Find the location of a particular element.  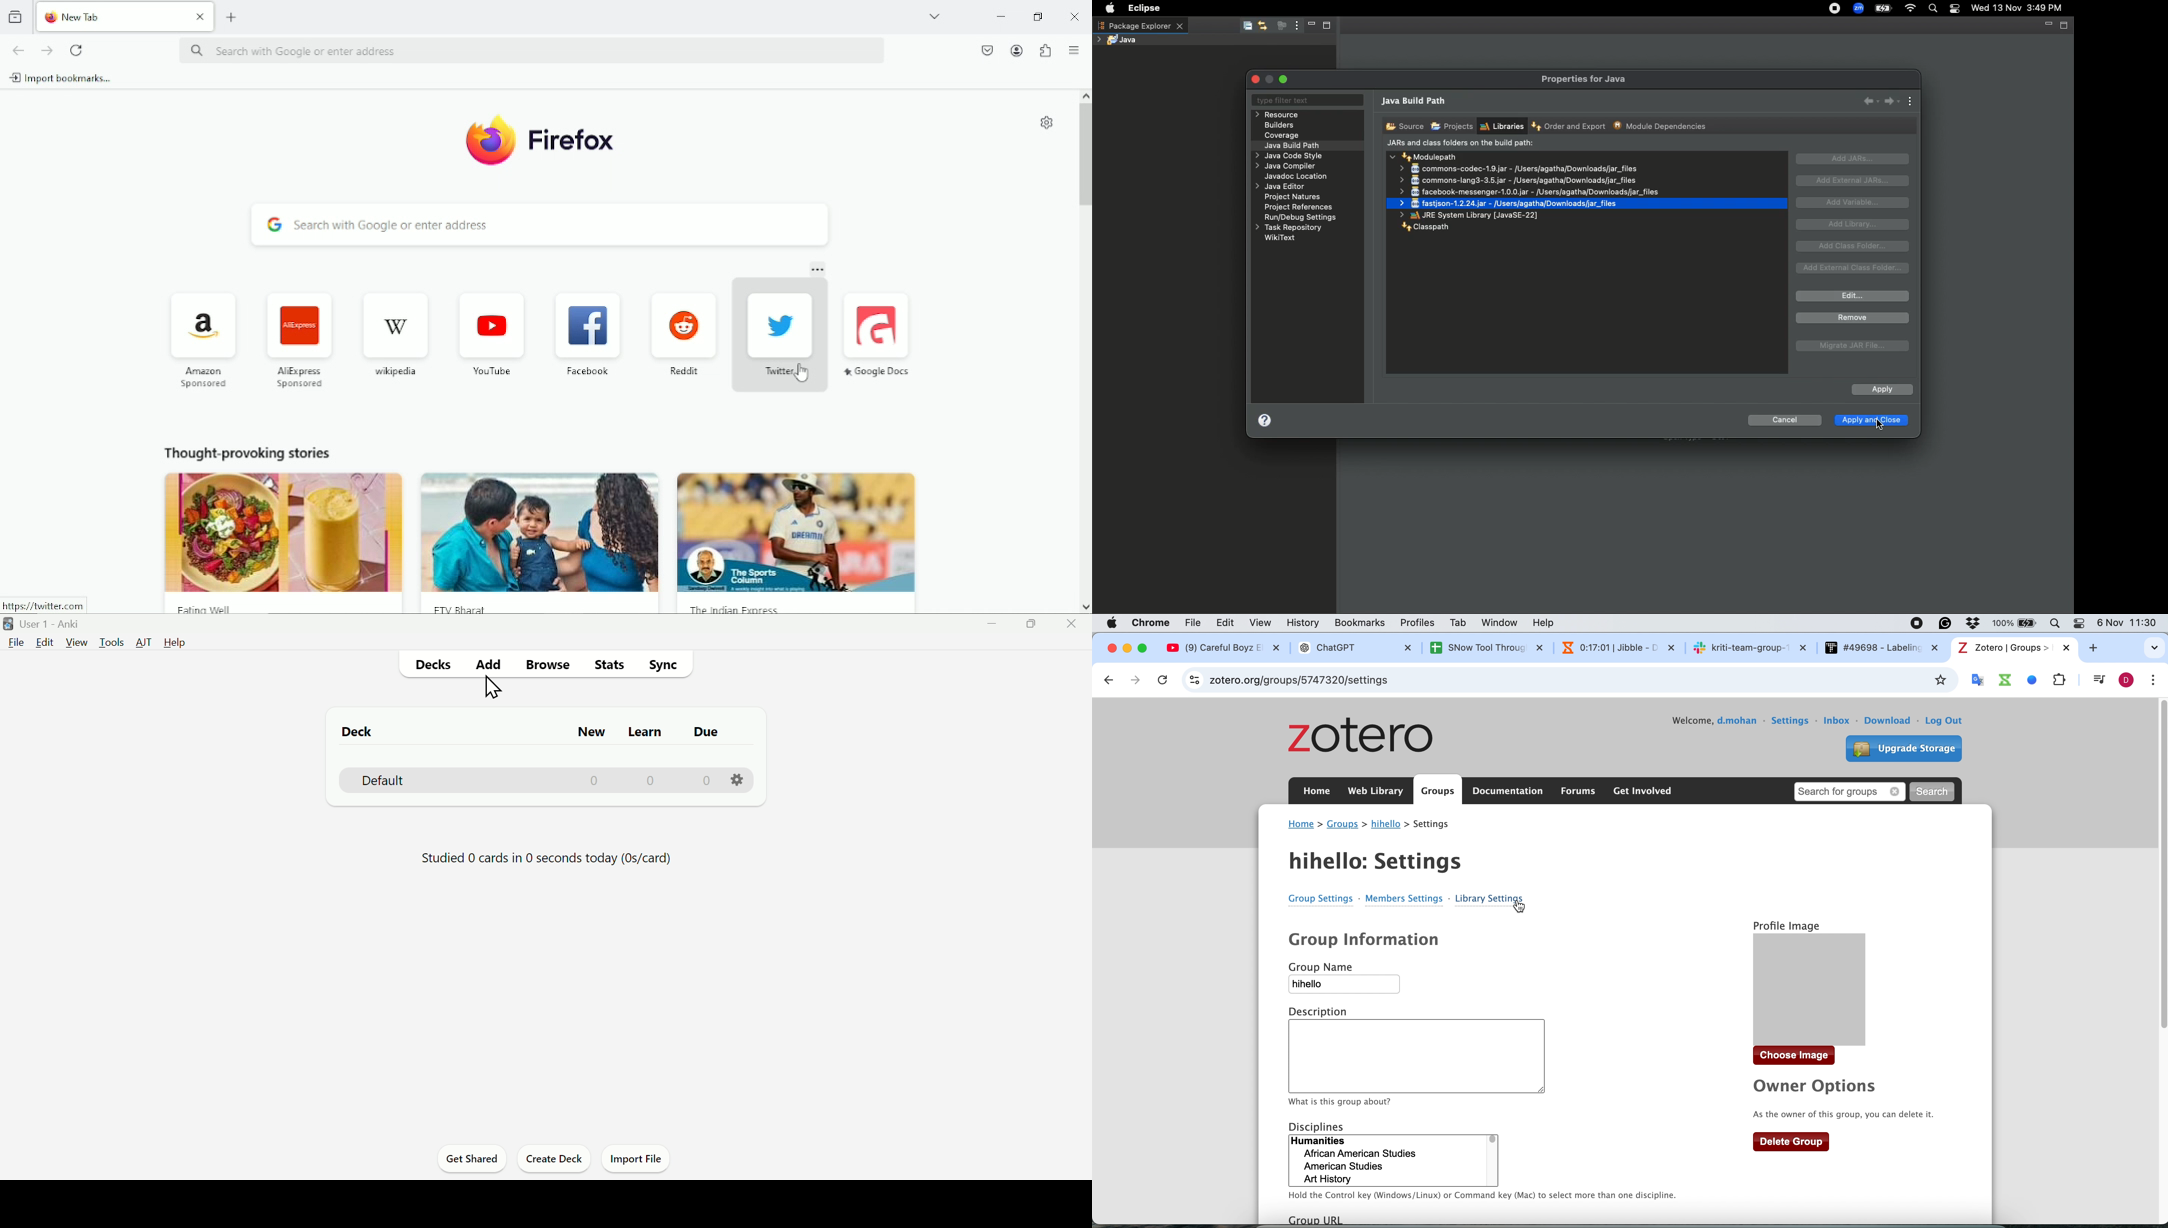

Java build path is located at coordinates (1416, 102).